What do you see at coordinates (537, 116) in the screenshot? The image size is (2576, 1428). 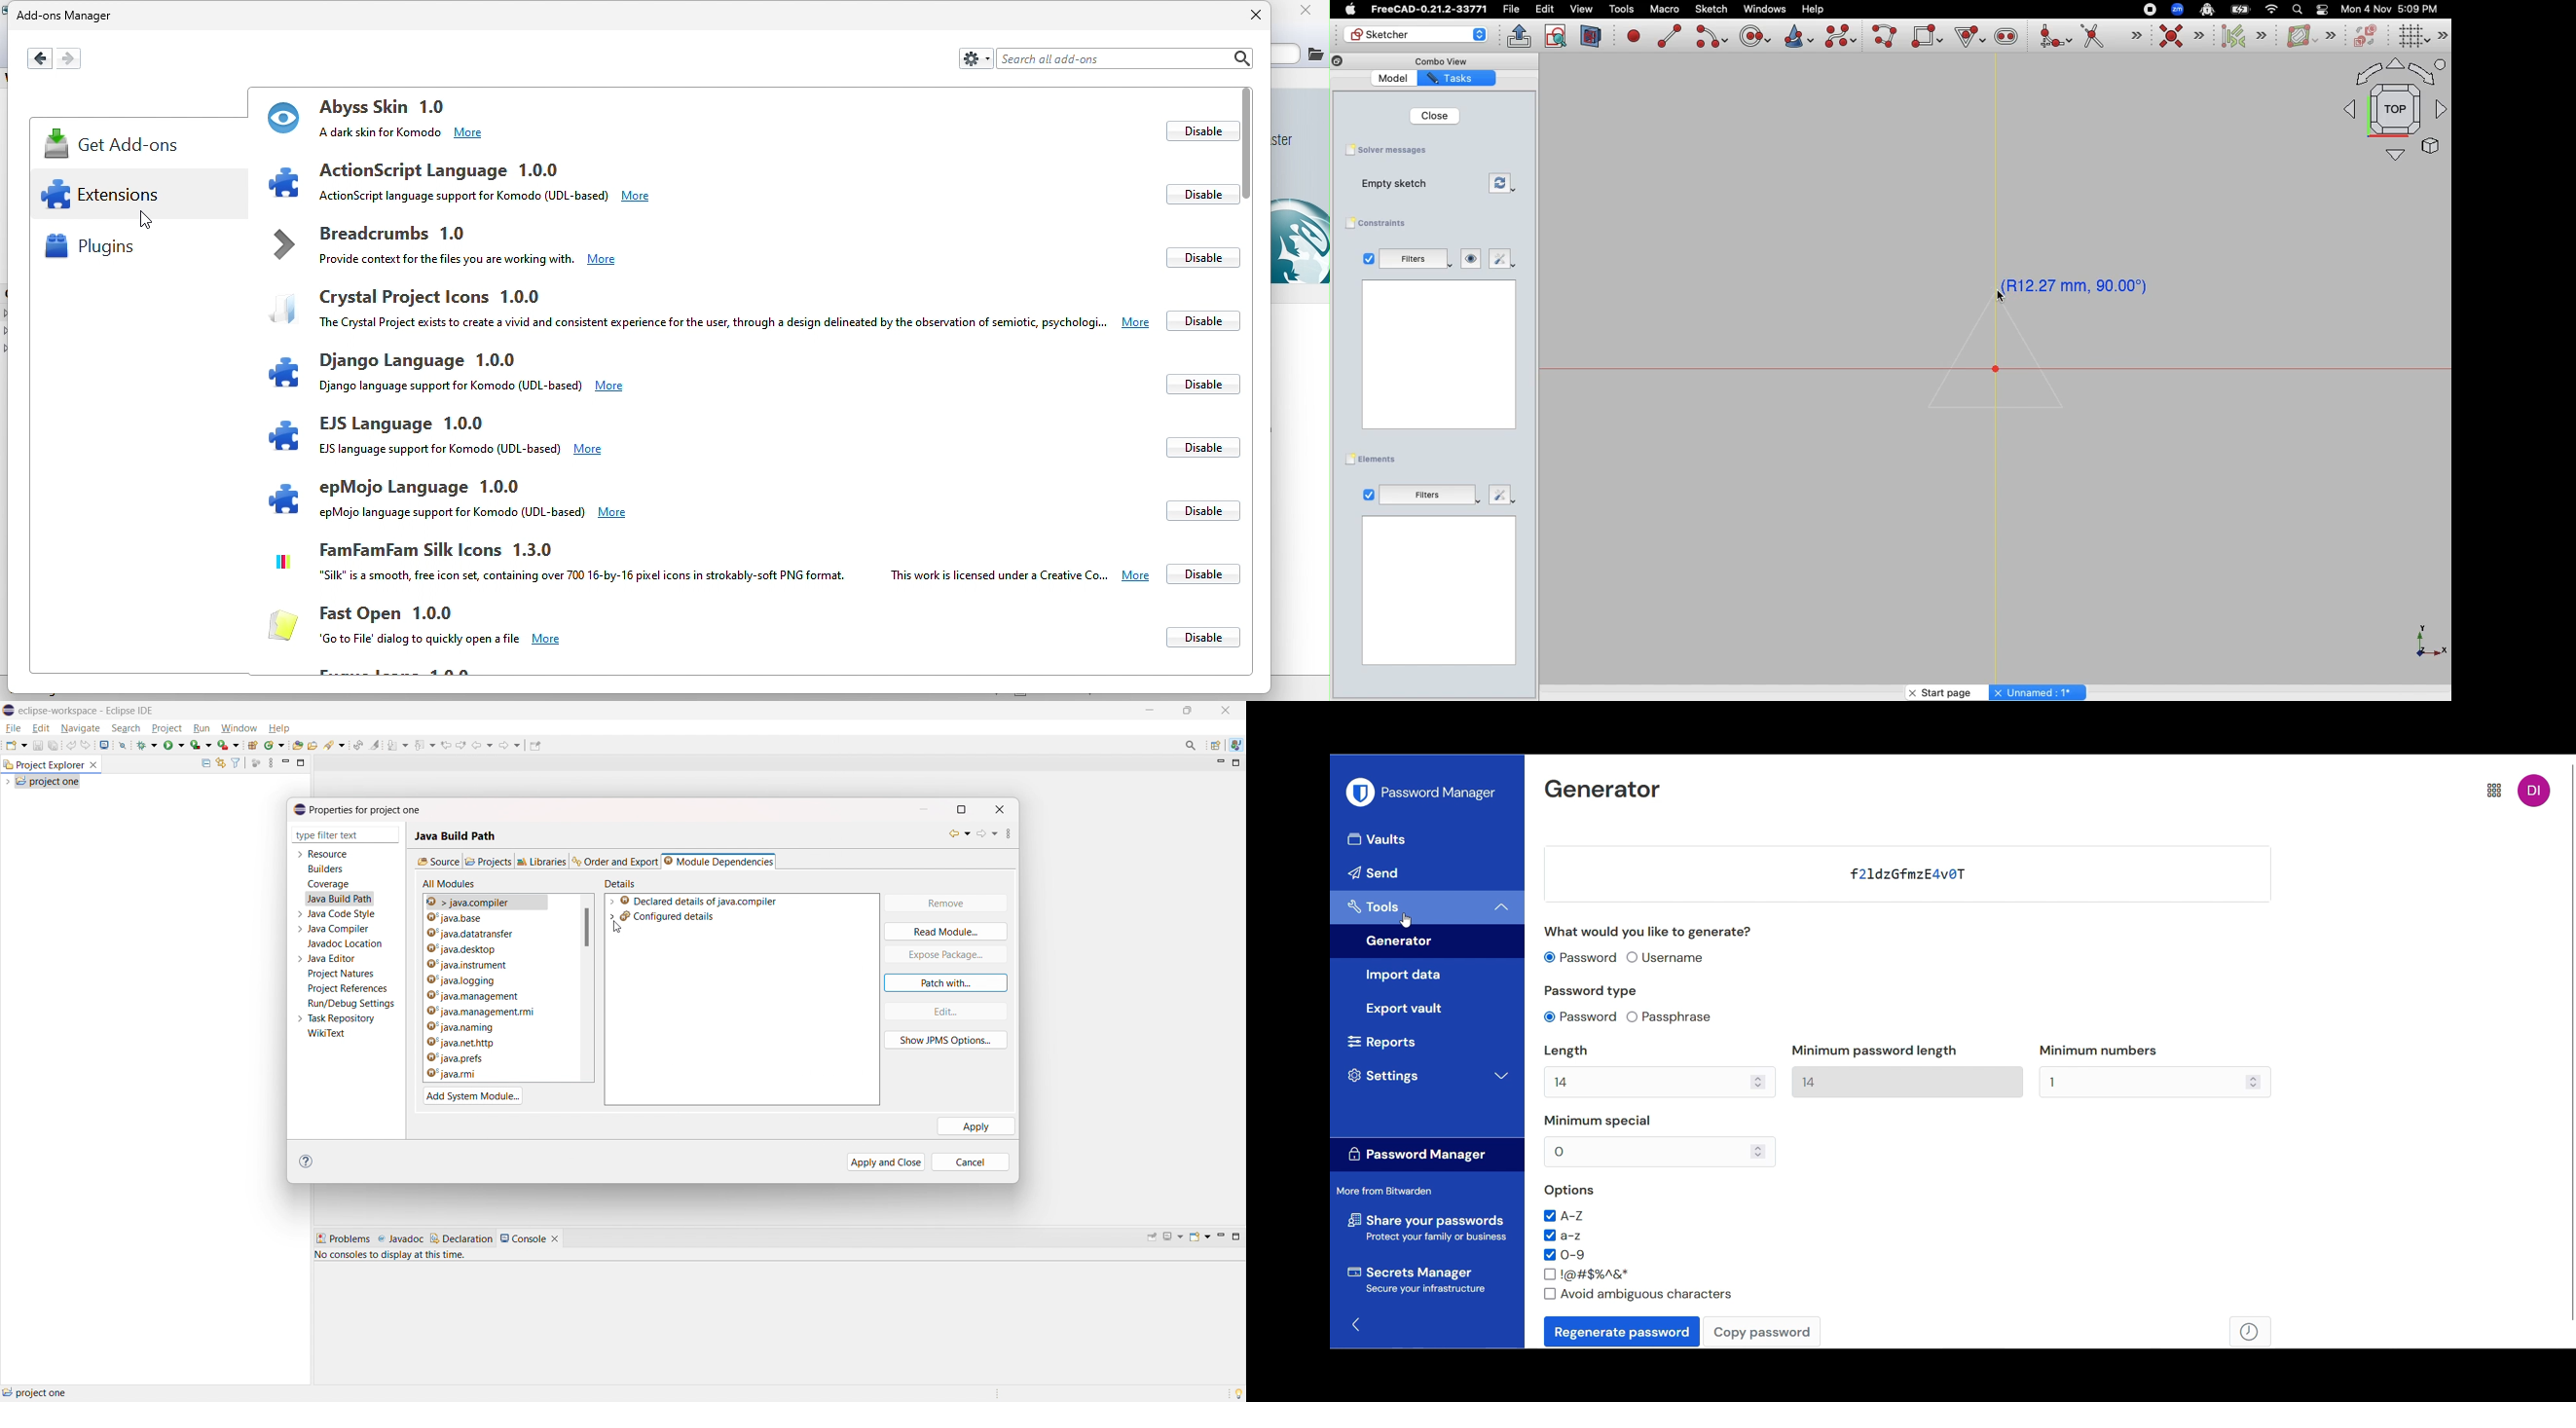 I see `abyss skin 1.0` at bounding box center [537, 116].